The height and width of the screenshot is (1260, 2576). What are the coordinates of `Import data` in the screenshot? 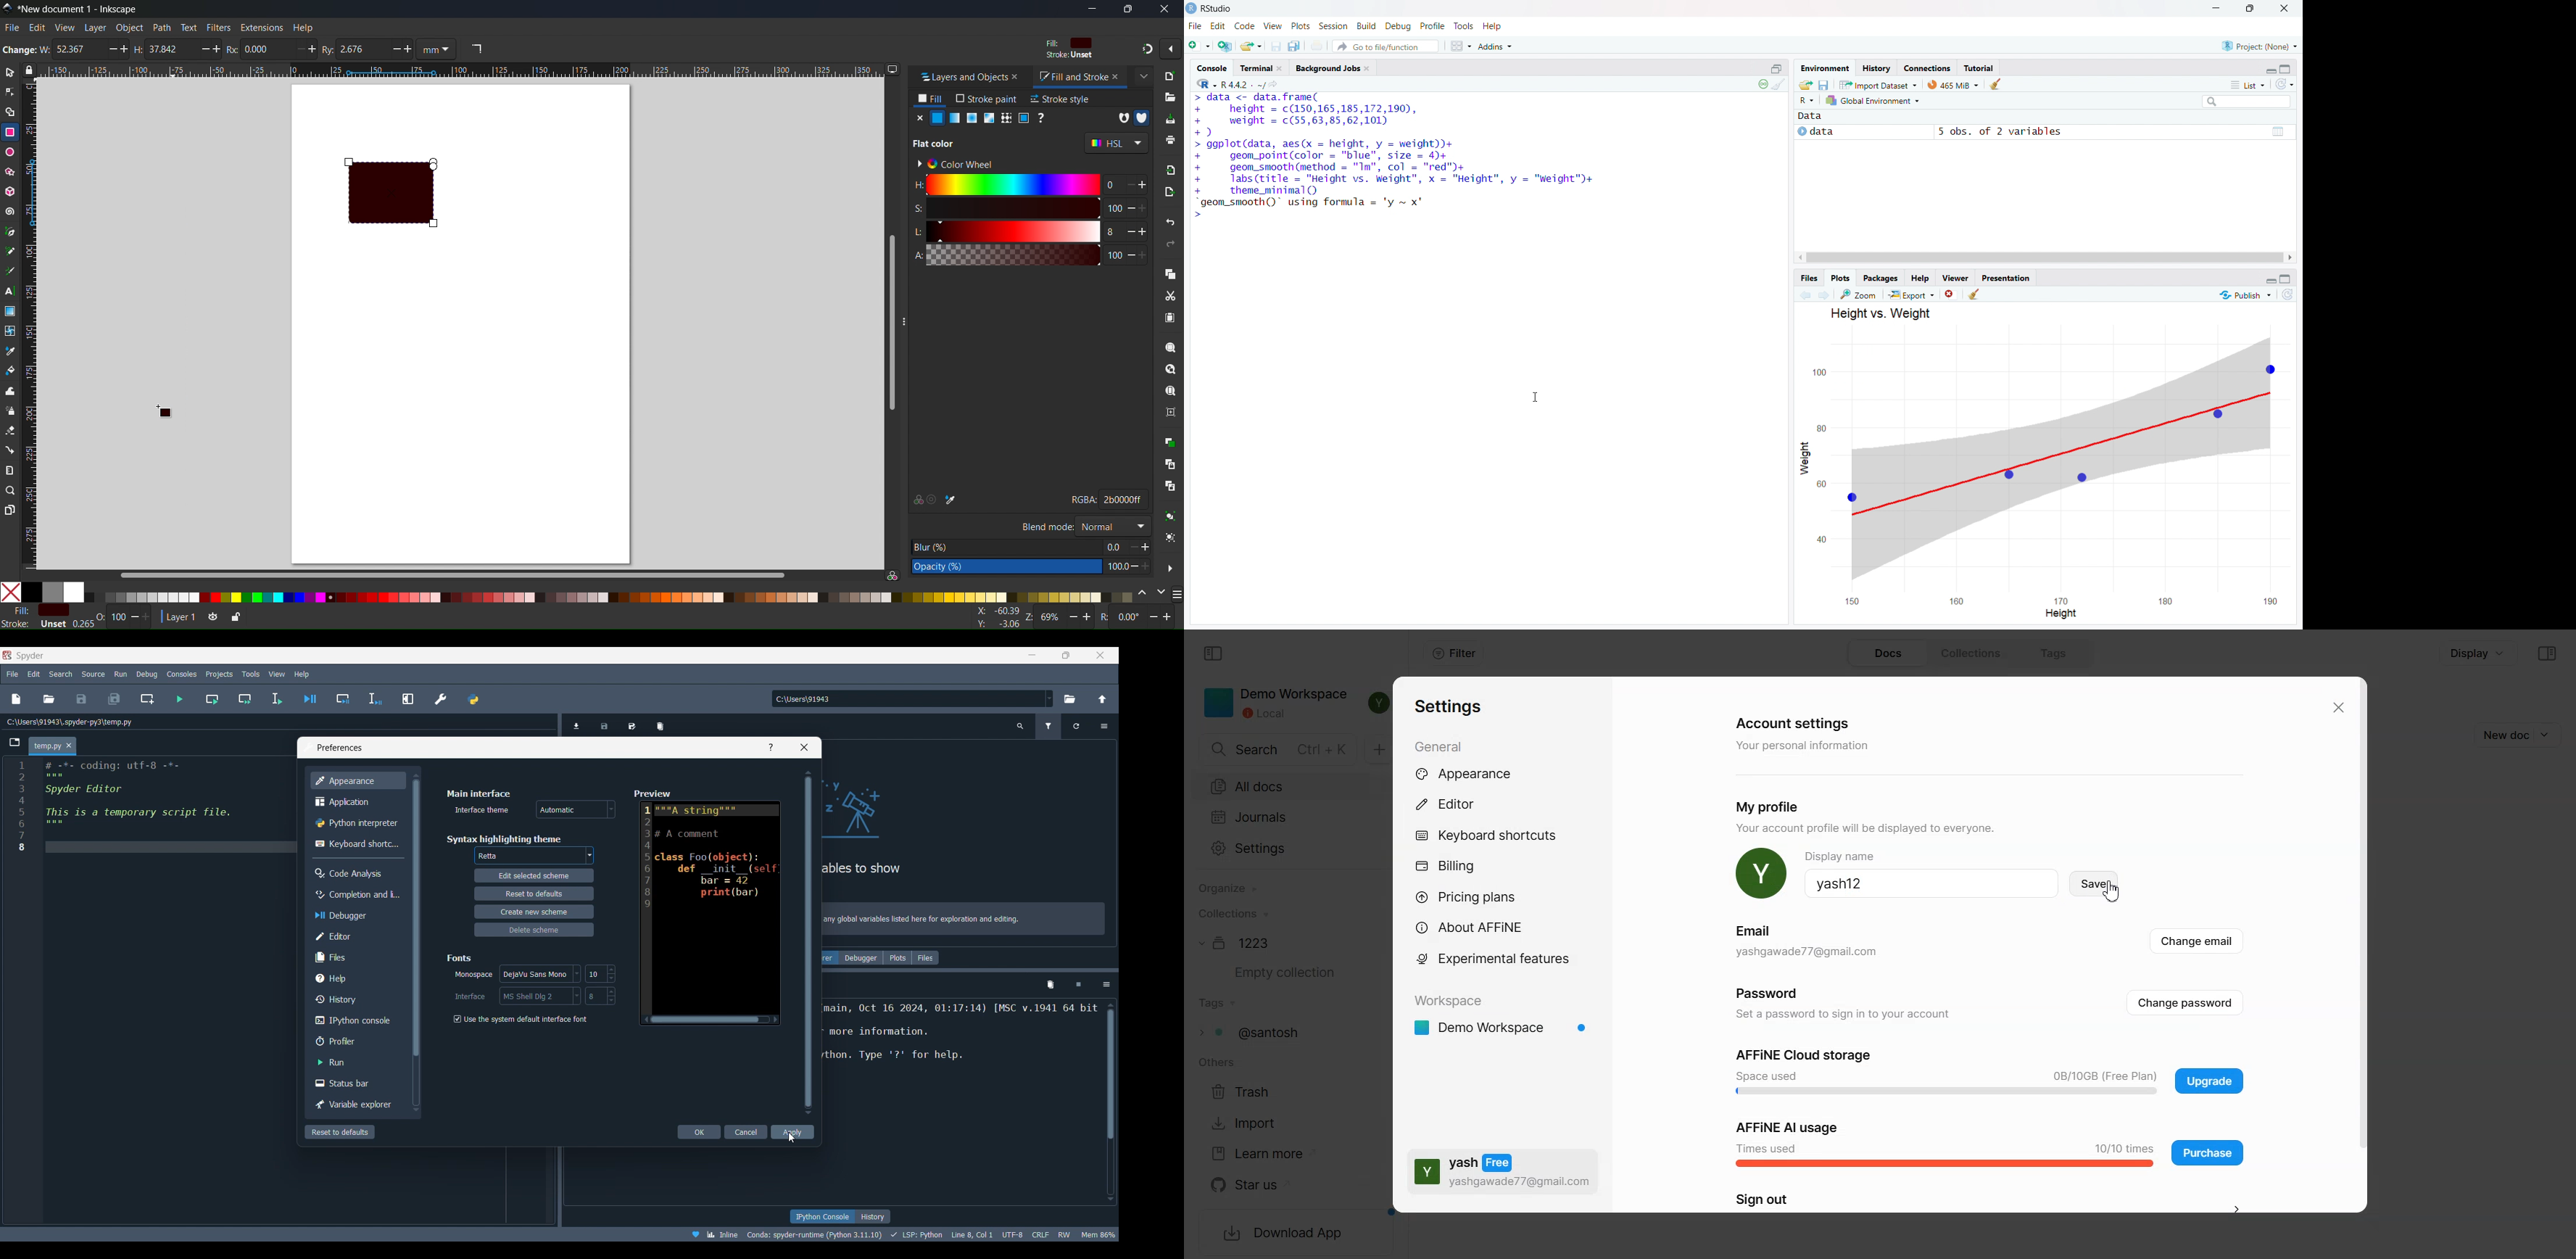 It's located at (579, 725).